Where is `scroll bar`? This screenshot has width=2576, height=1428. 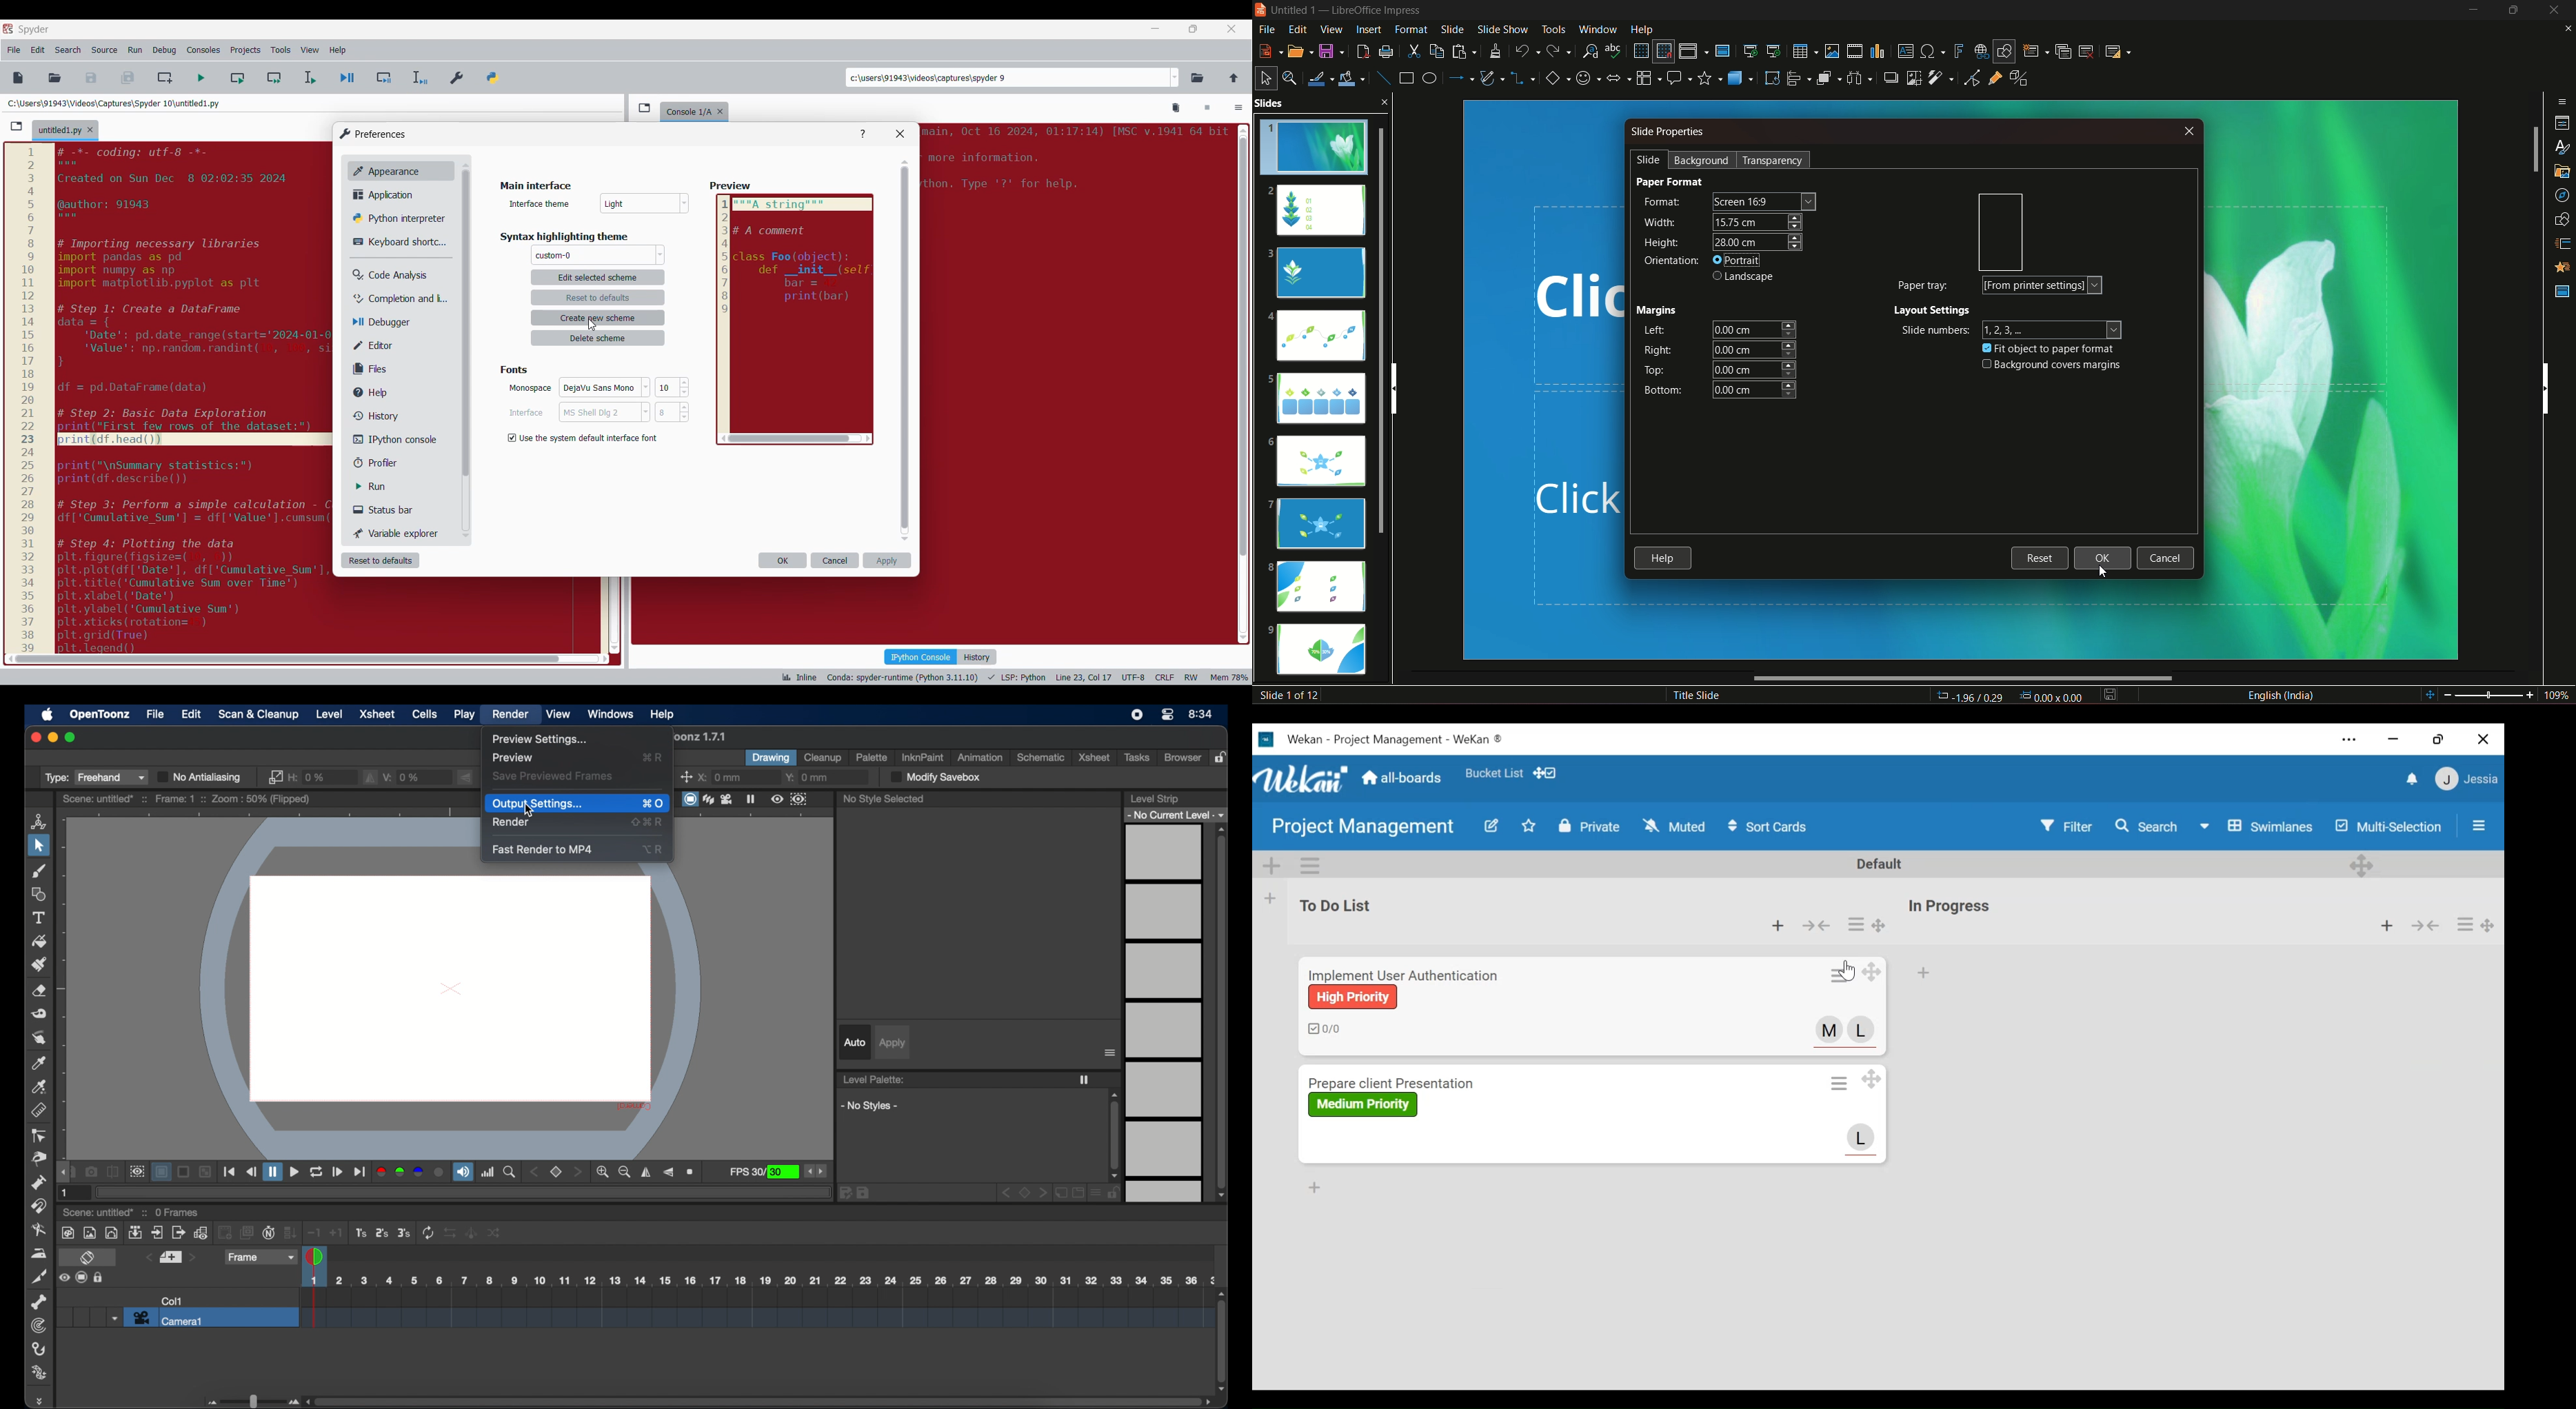
scroll bar is located at coordinates (1242, 380).